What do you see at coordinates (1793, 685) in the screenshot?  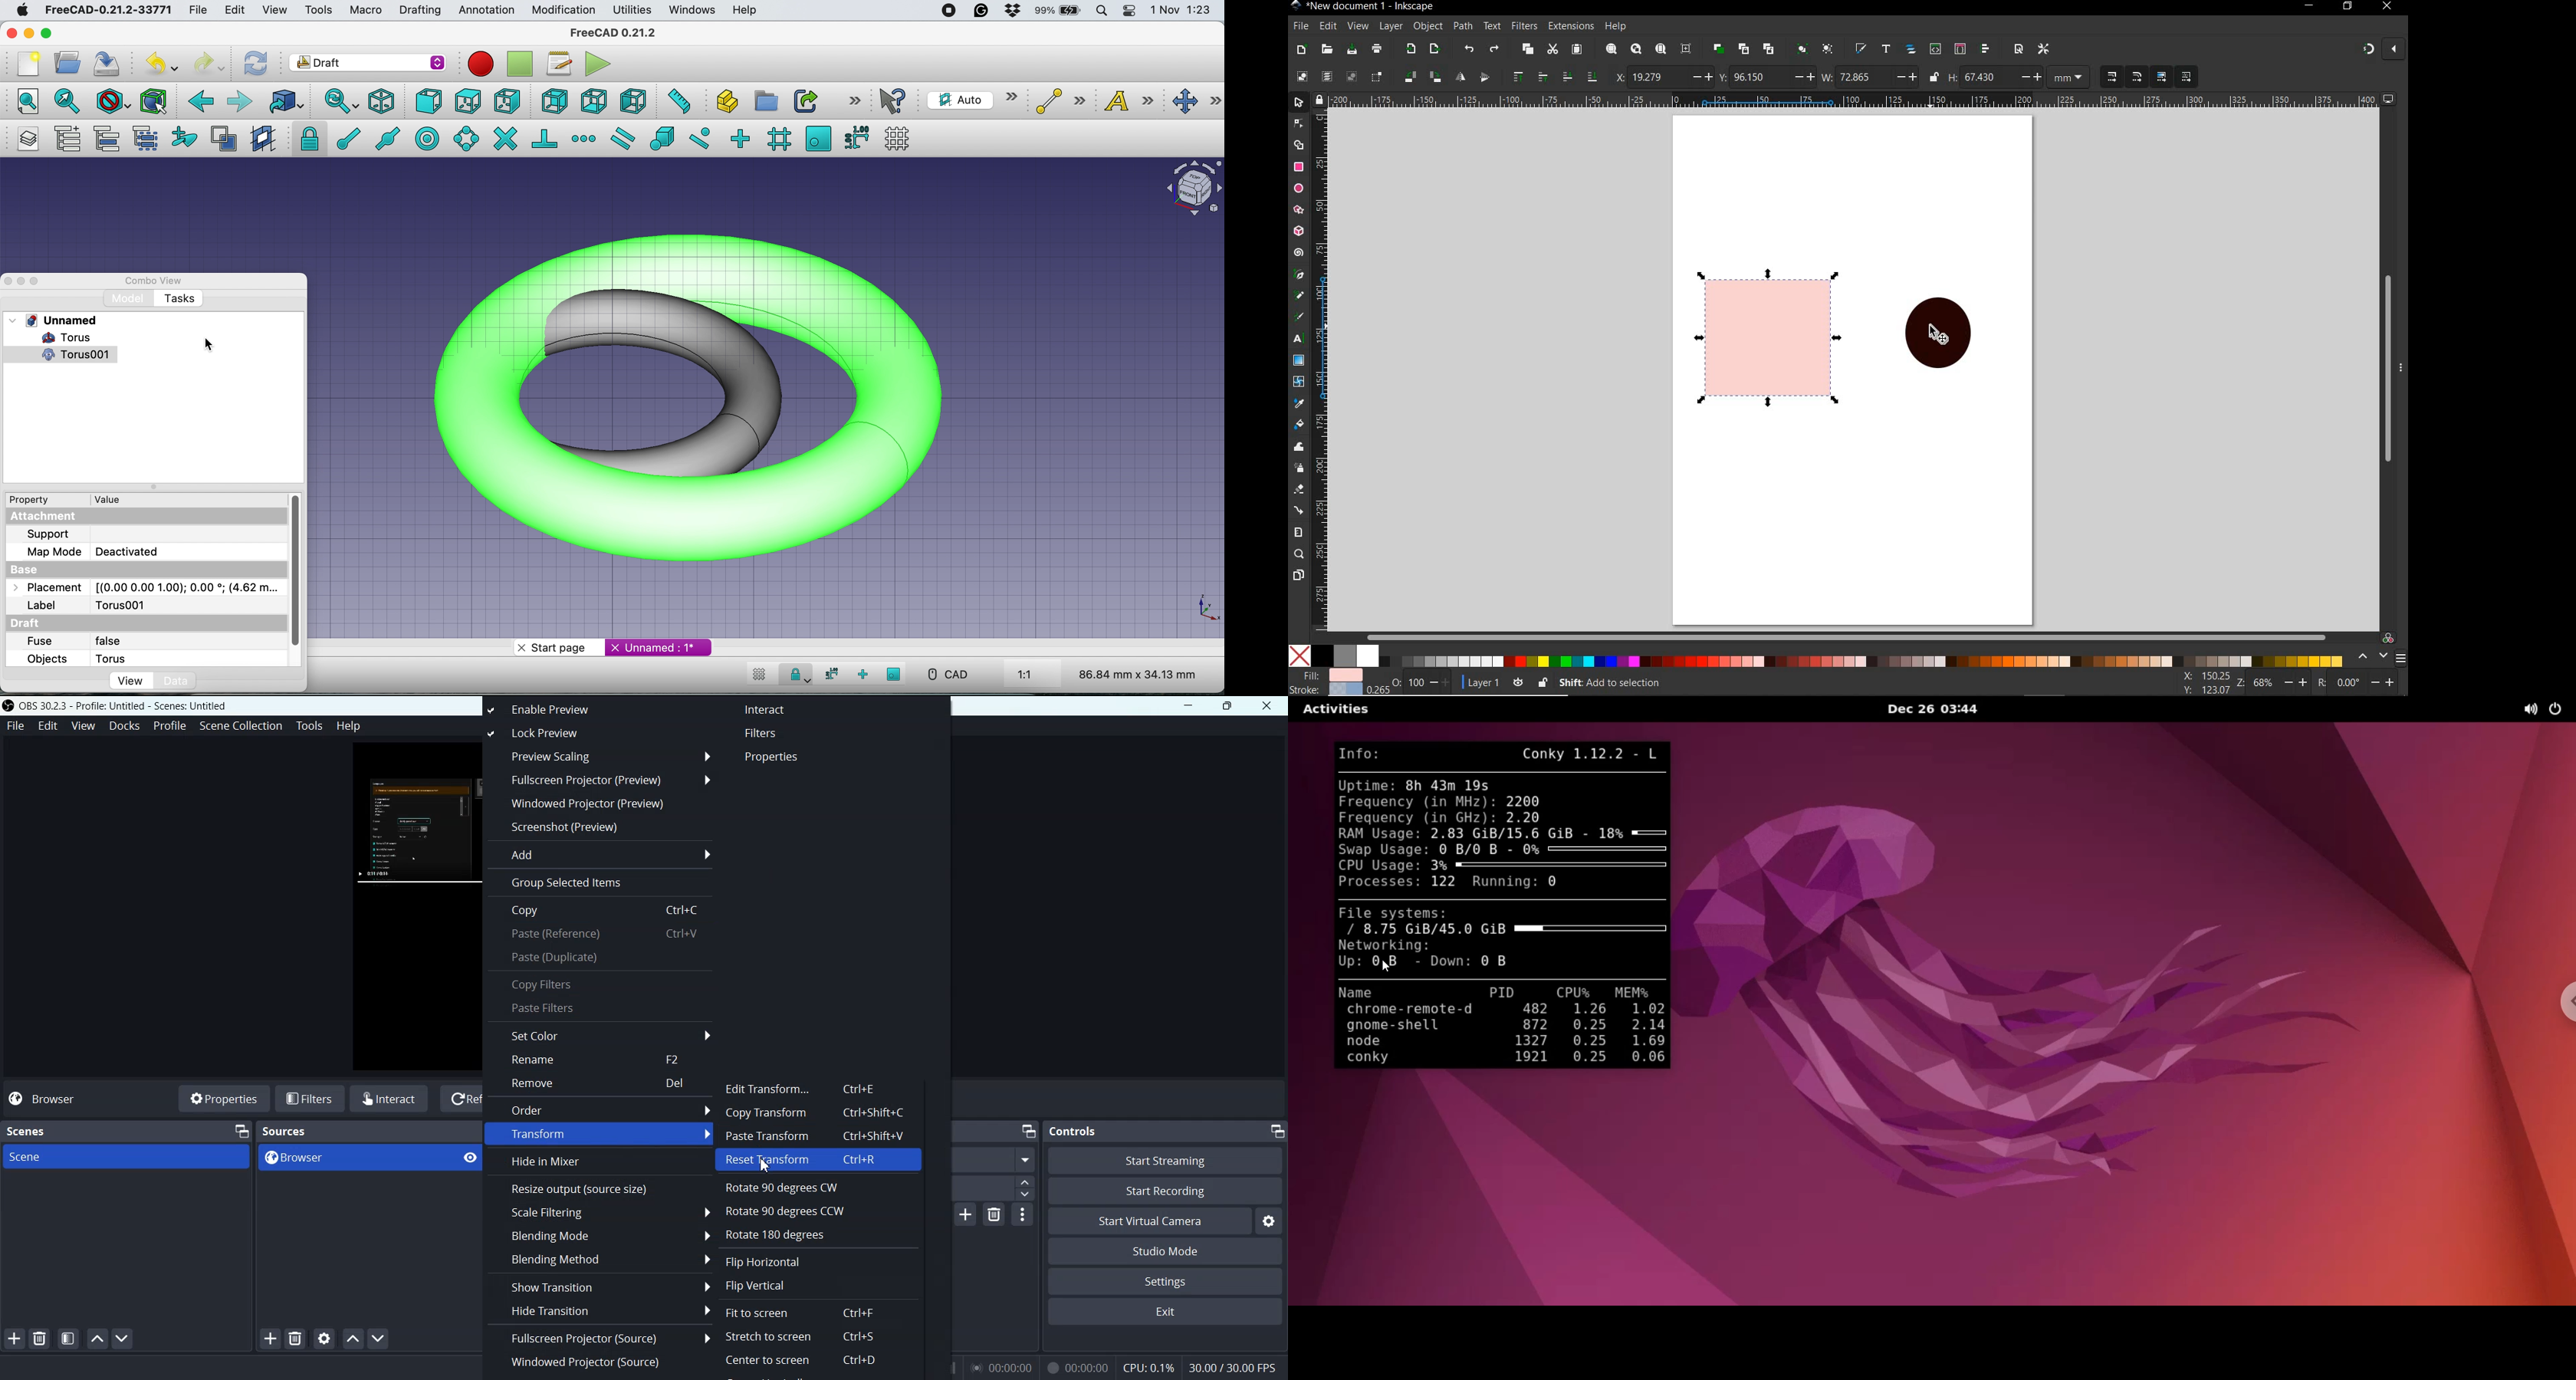 I see `no object selected` at bounding box center [1793, 685].